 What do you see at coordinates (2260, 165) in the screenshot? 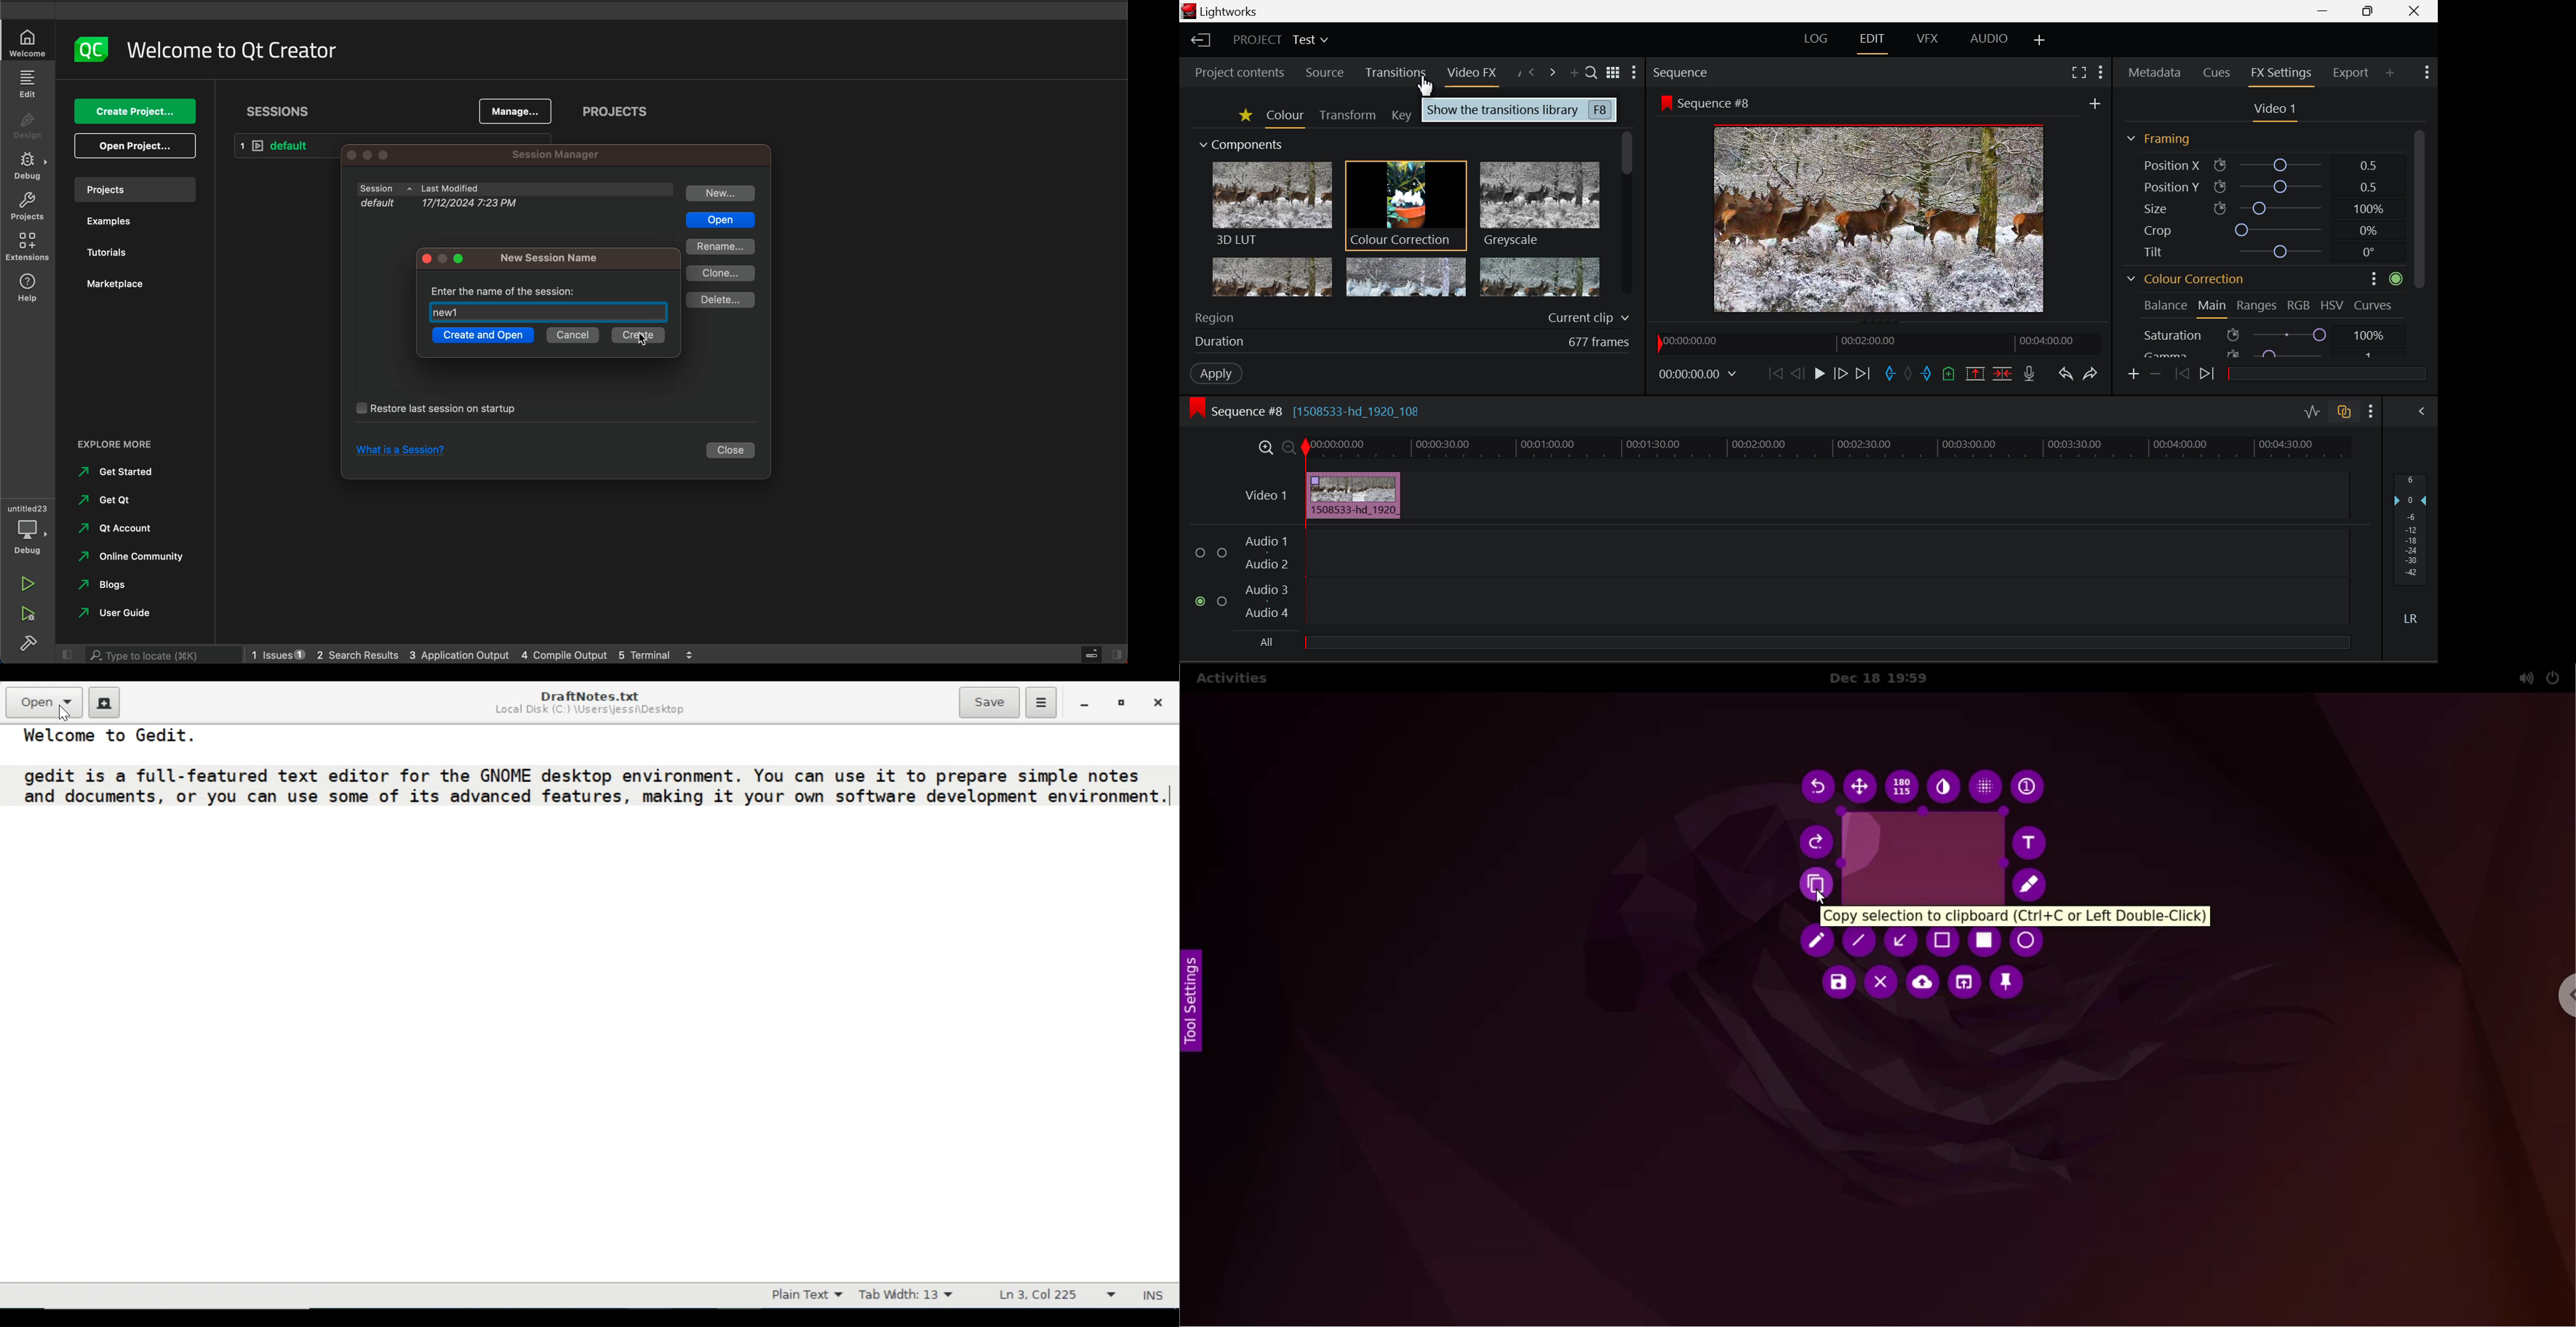
I see `Position X` at bounding box center [2260, 165].